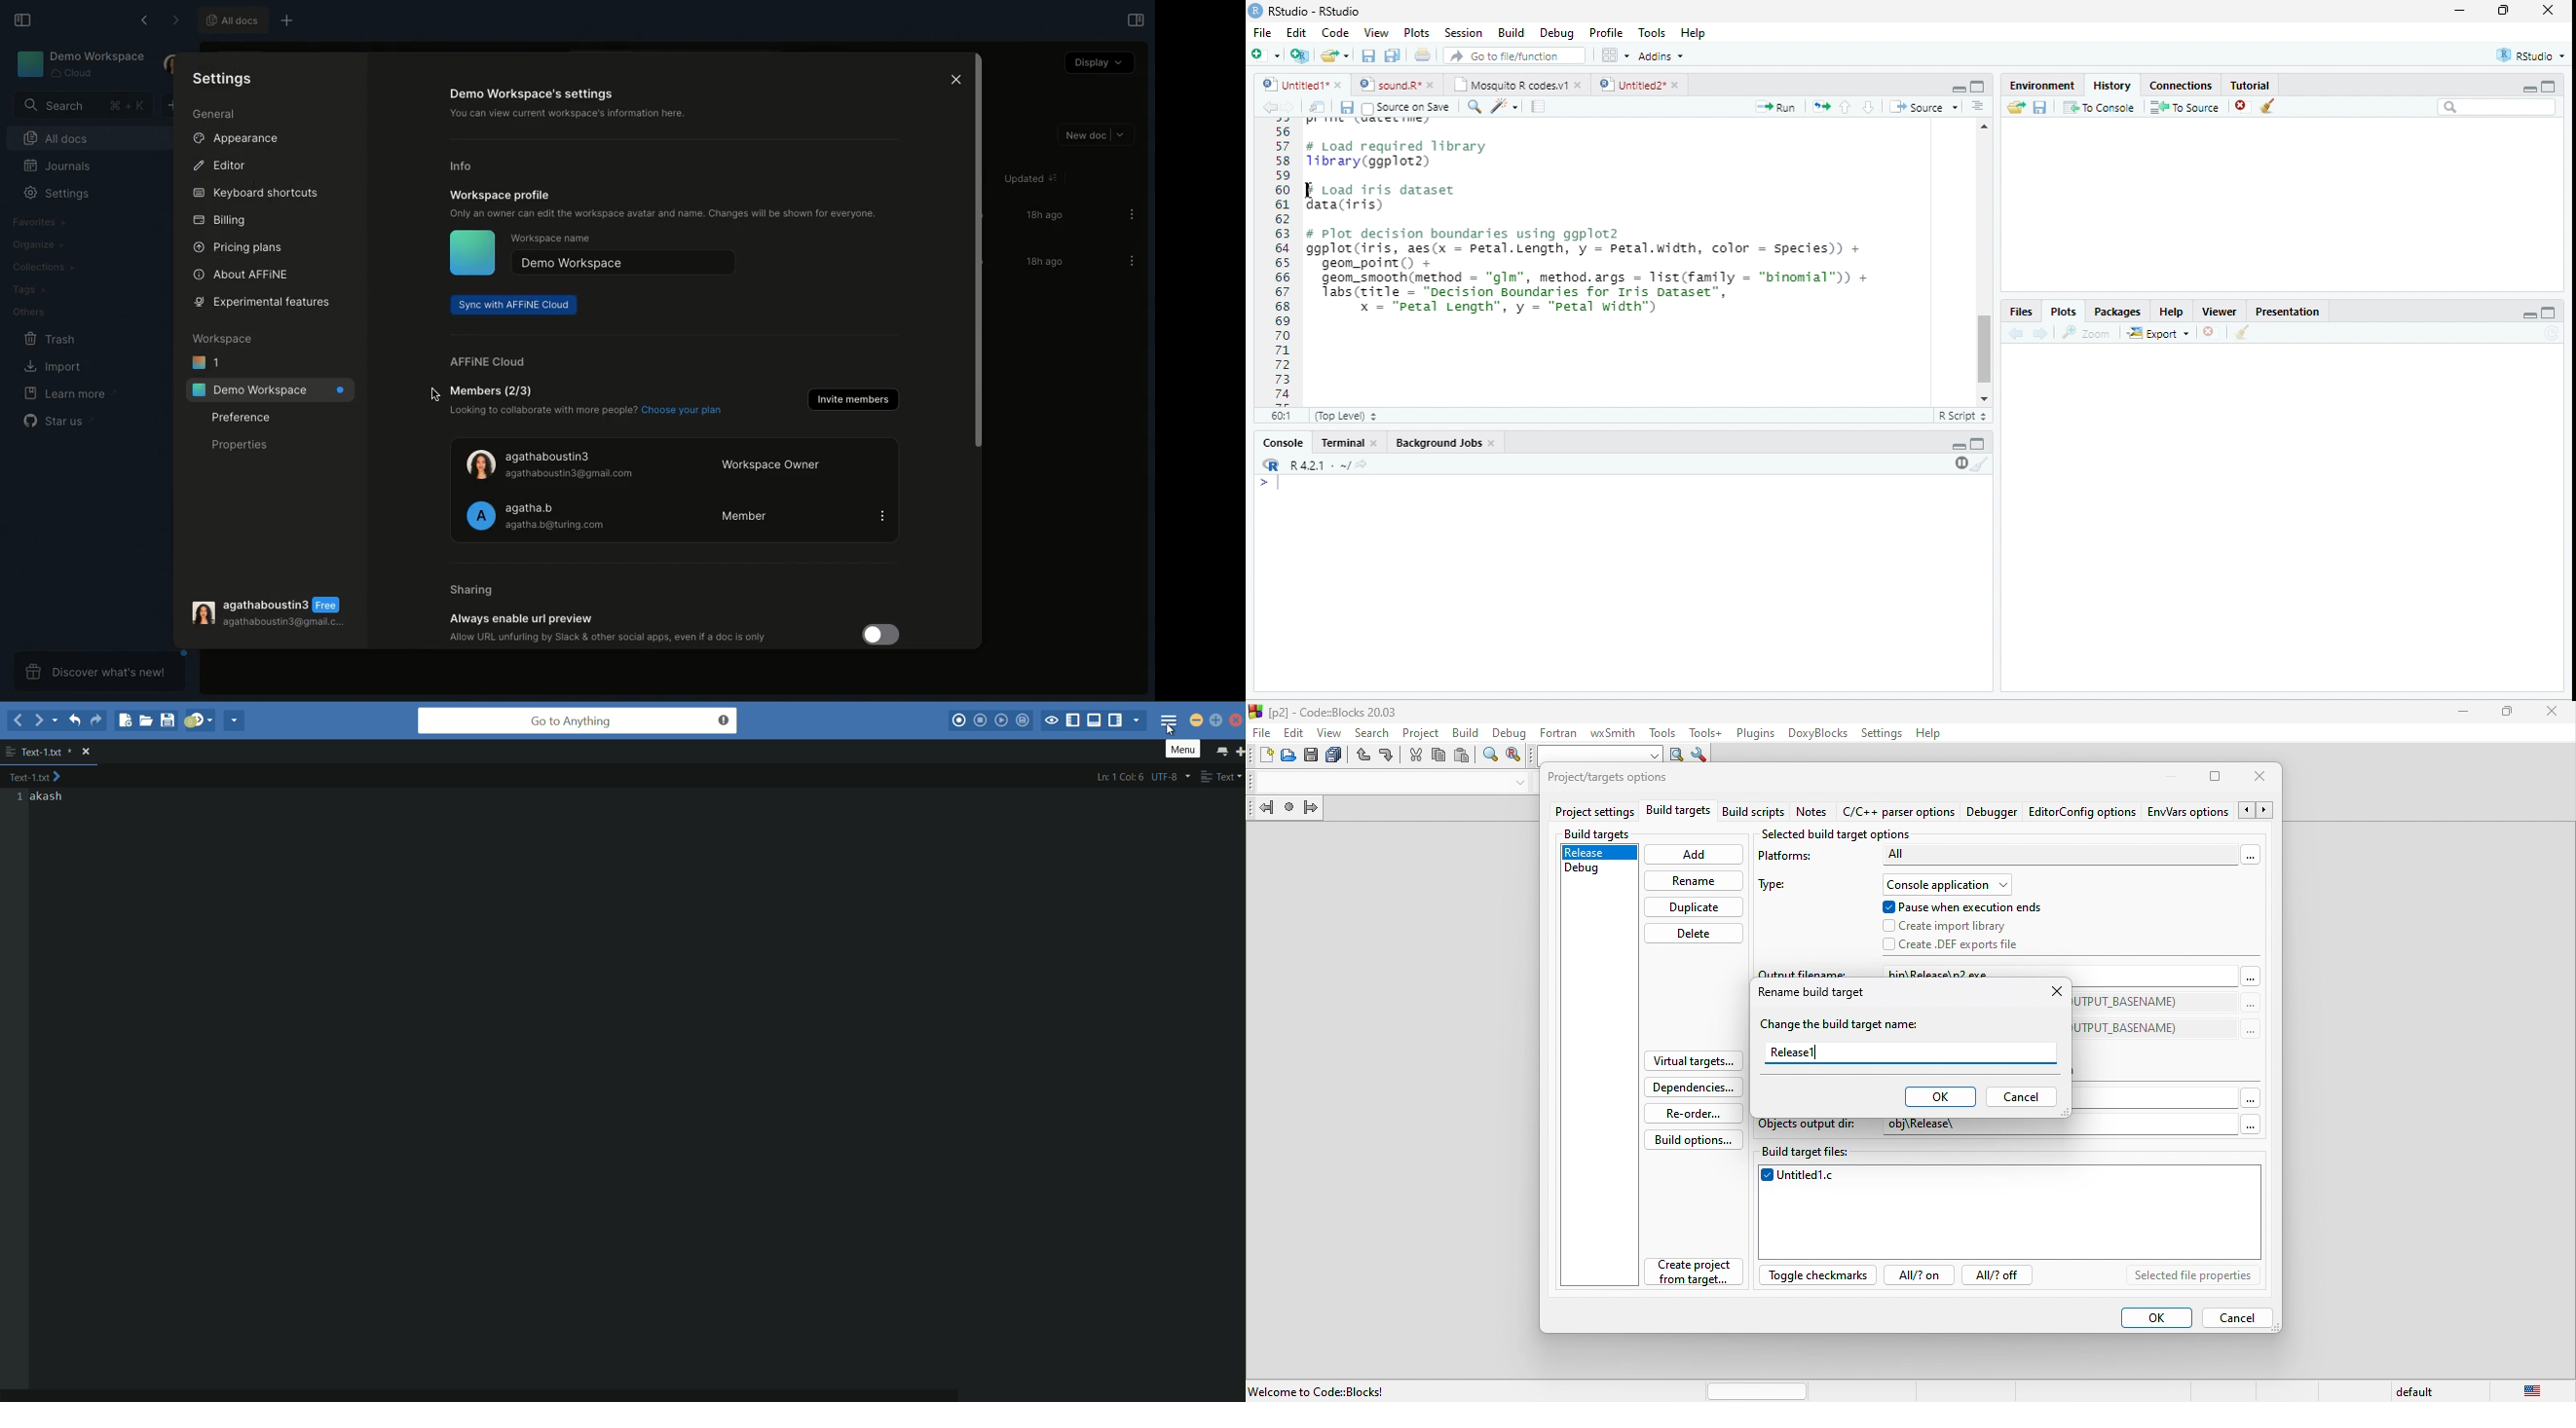  Describe the element at coordinates (1300, 56) in the screenshot. I see `new project` at that location.